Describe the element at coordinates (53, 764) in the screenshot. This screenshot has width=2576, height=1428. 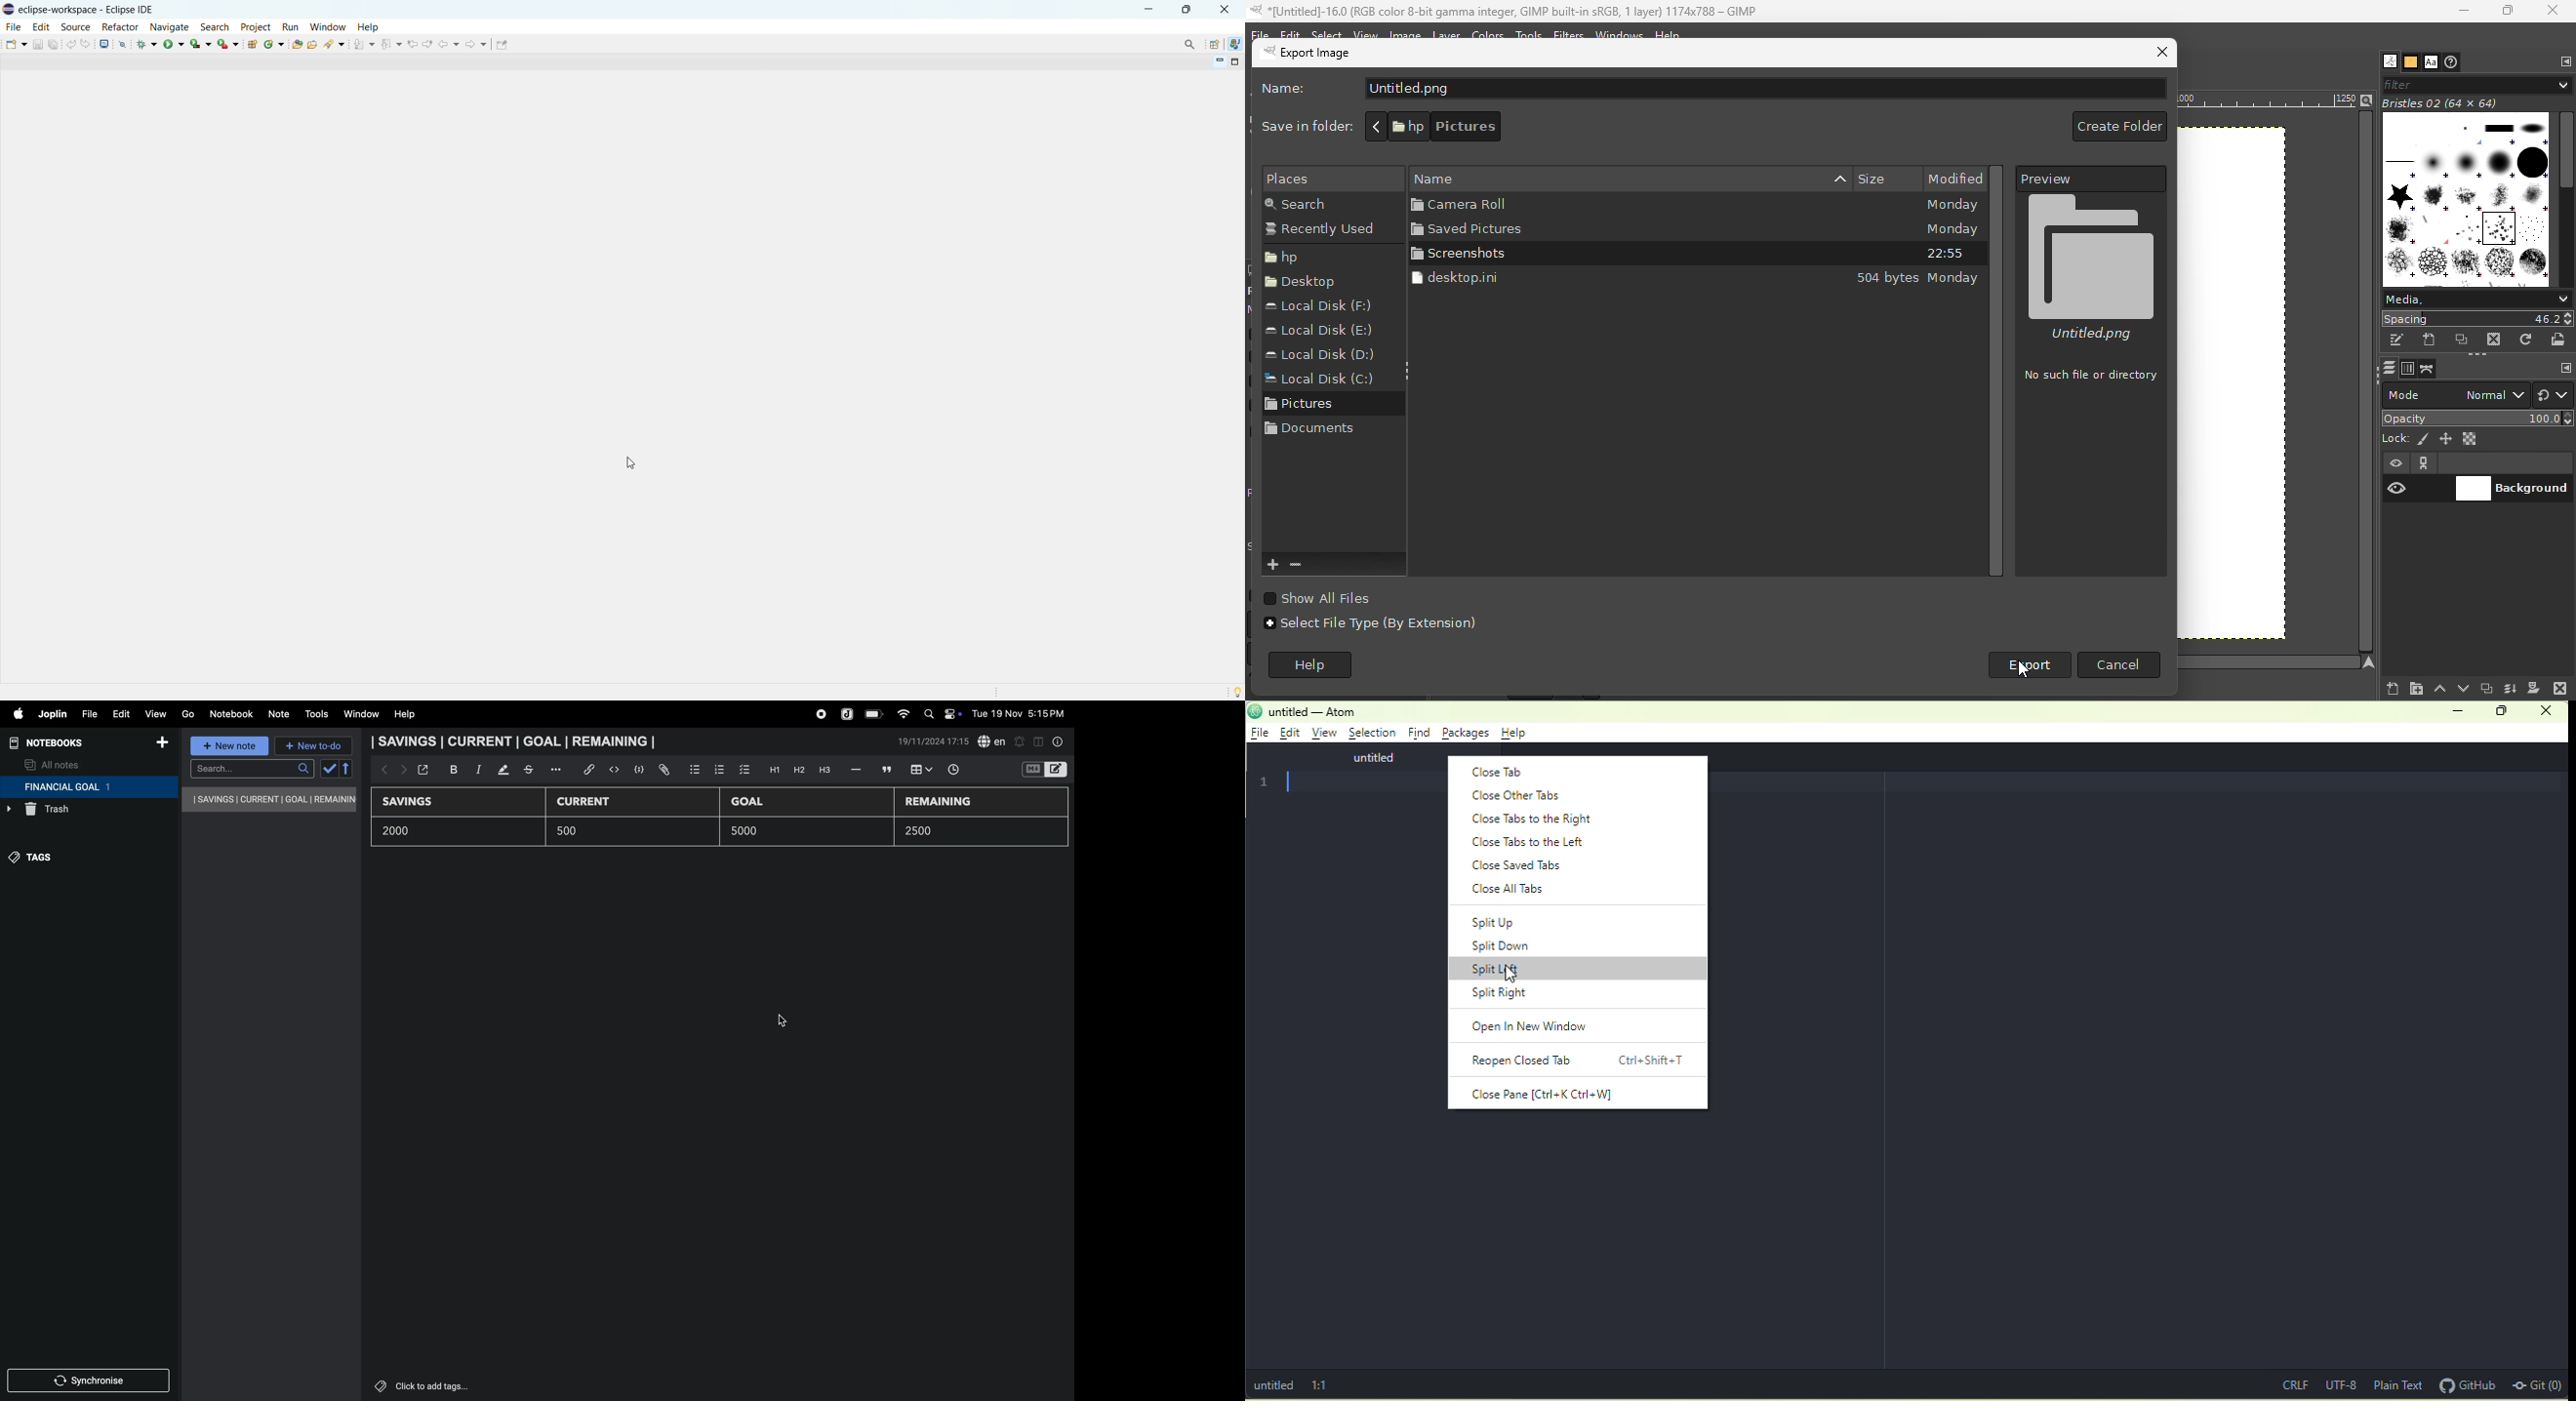
I see `all notes` at that location.